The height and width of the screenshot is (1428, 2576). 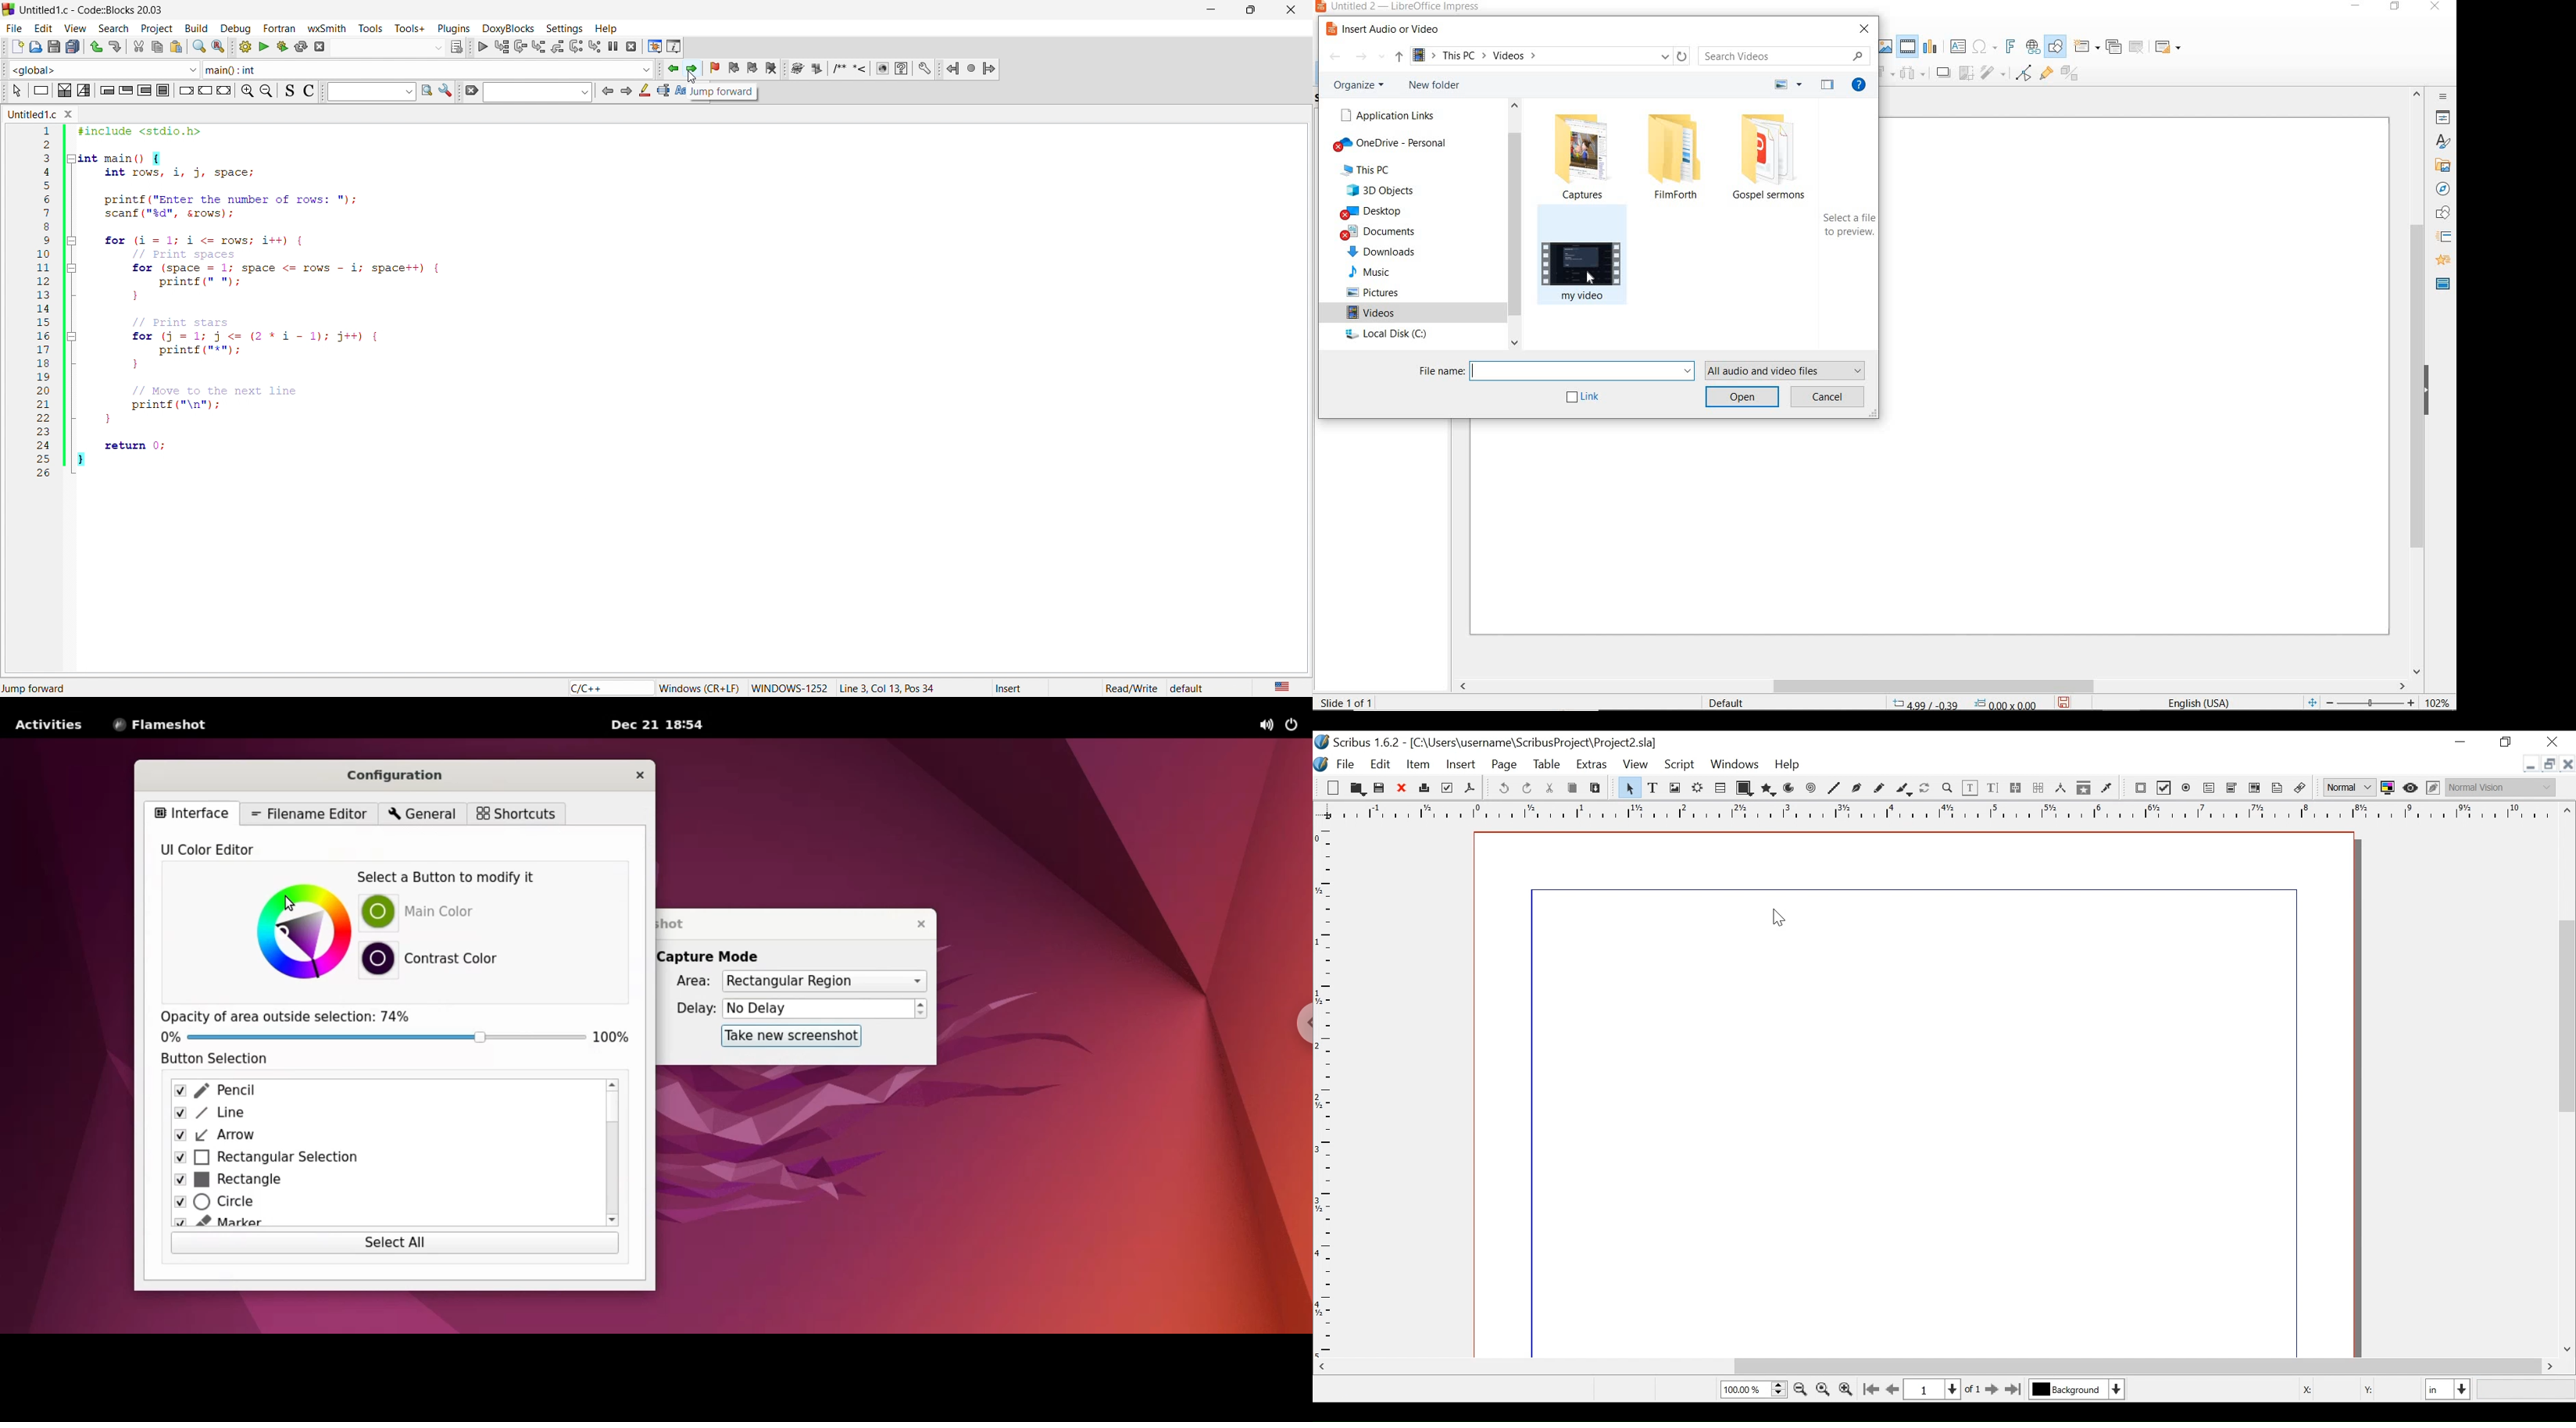 What do you see at coordinates (695, 67) in the screenshot?
I see `jump forward` at bounding box center [695, 67].